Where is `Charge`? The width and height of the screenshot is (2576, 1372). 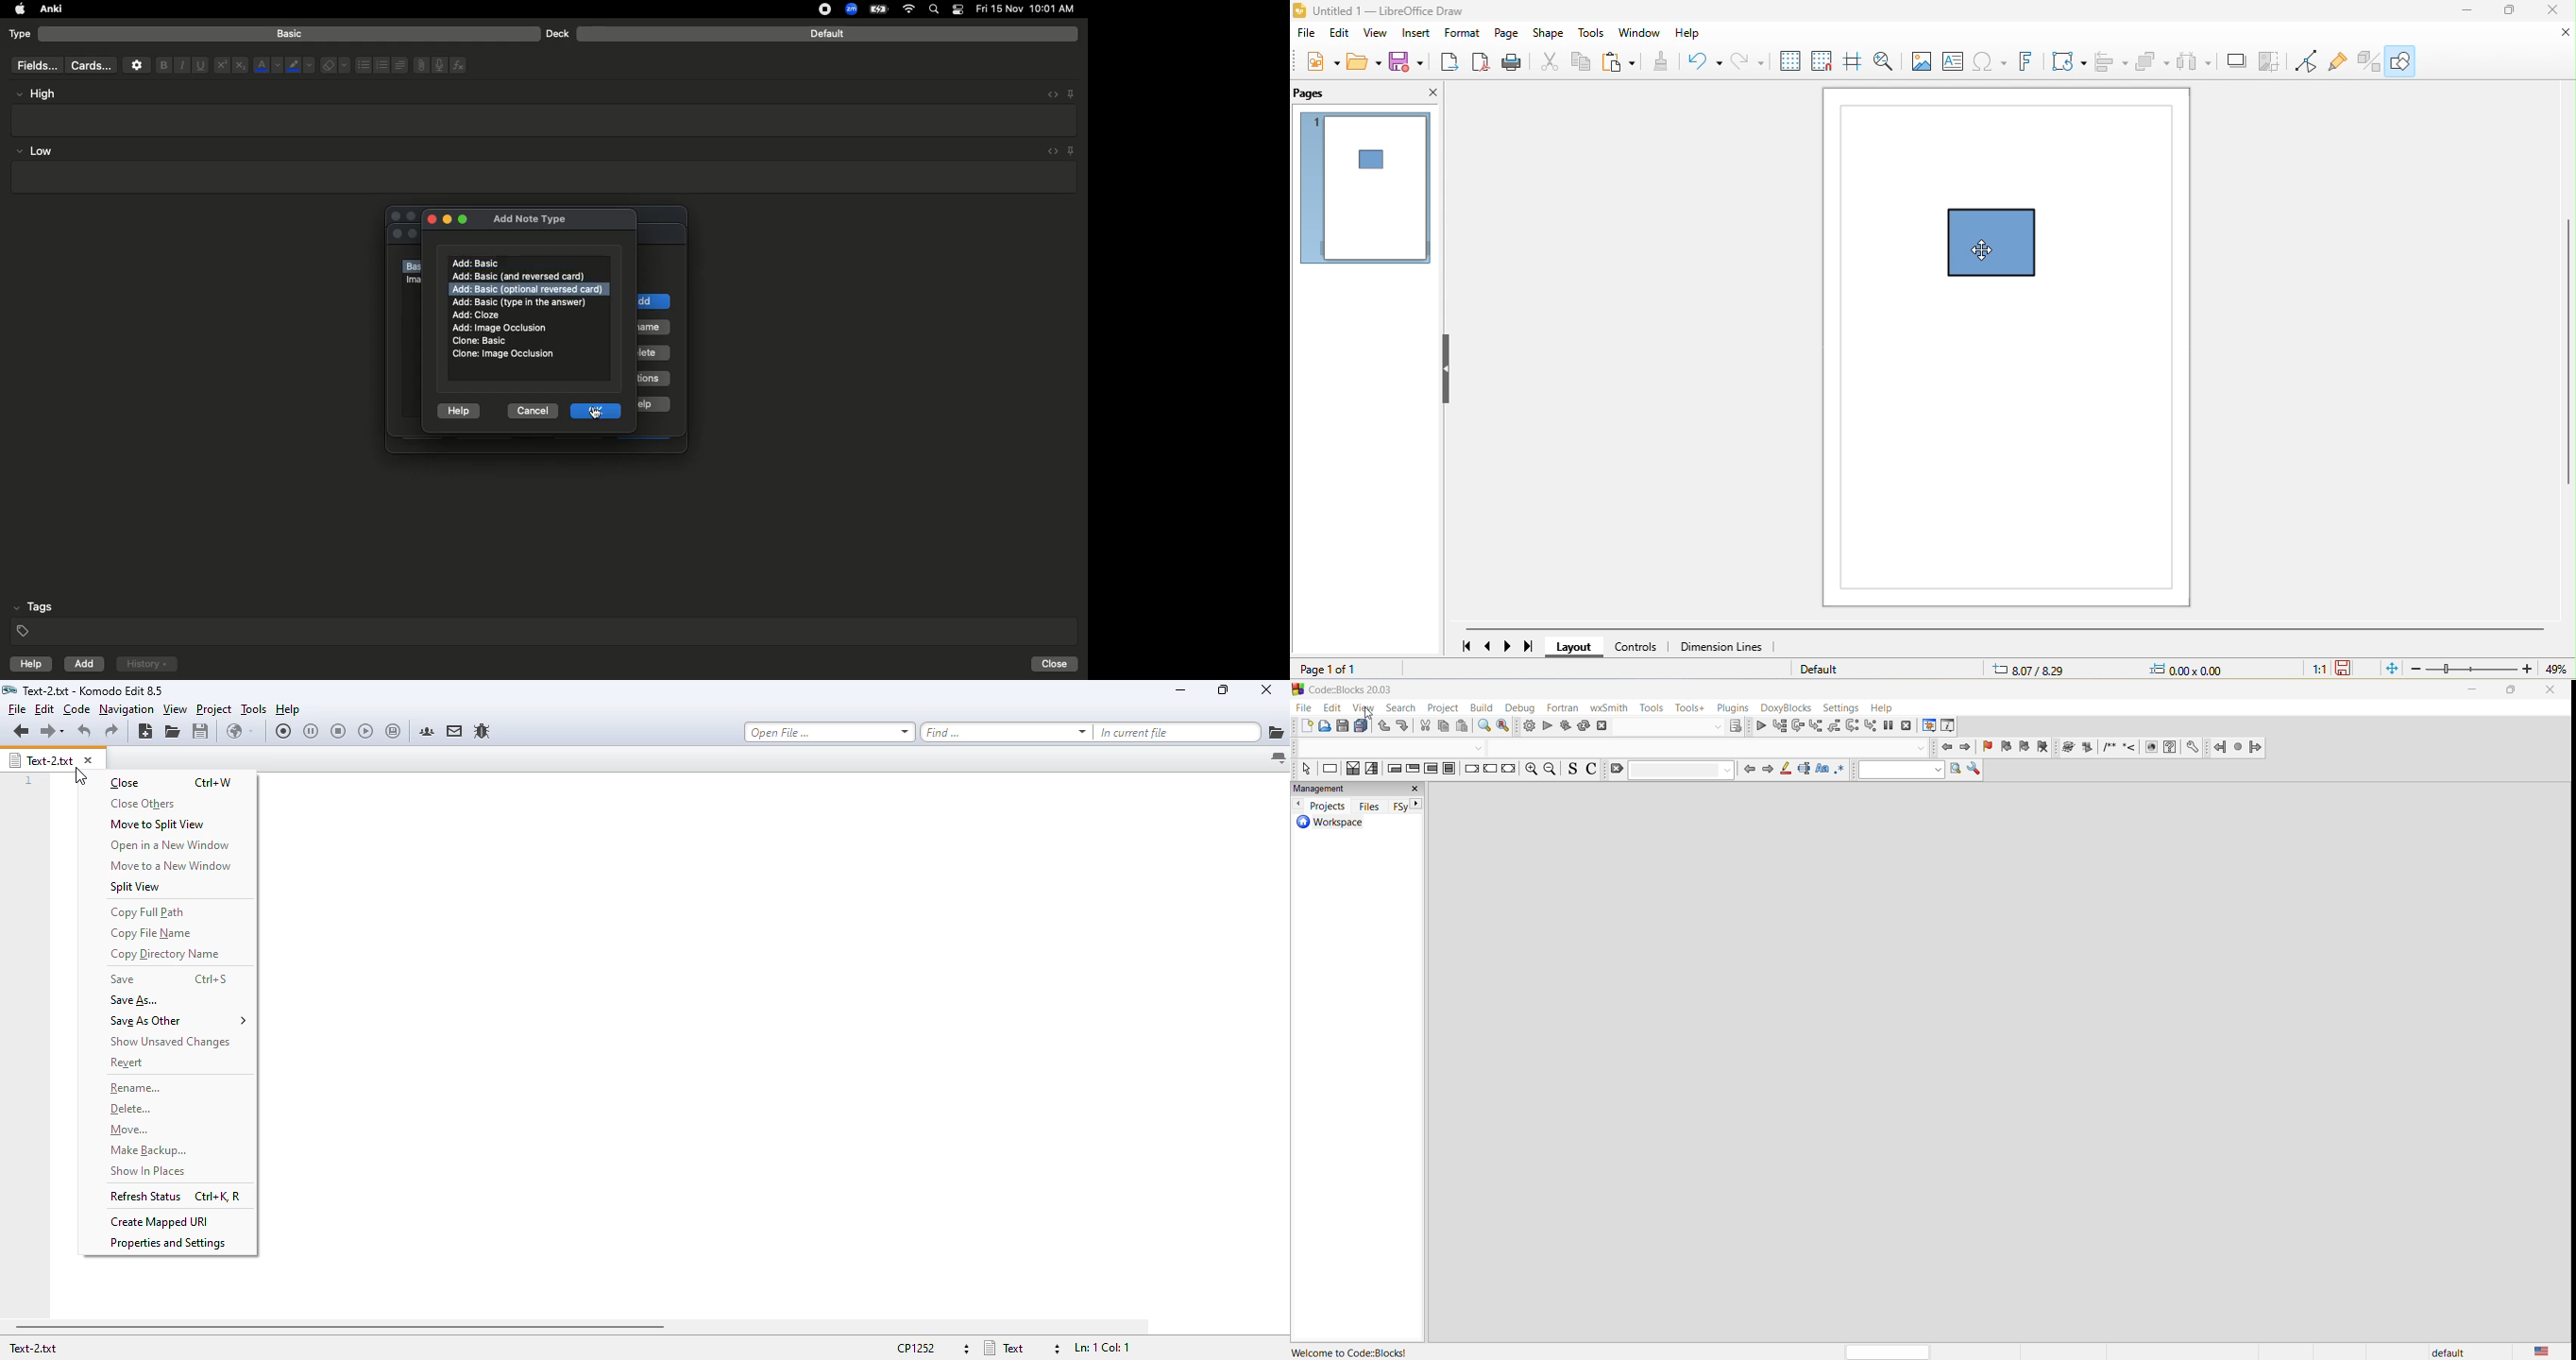
Charge is located at coordinates (878, 9).